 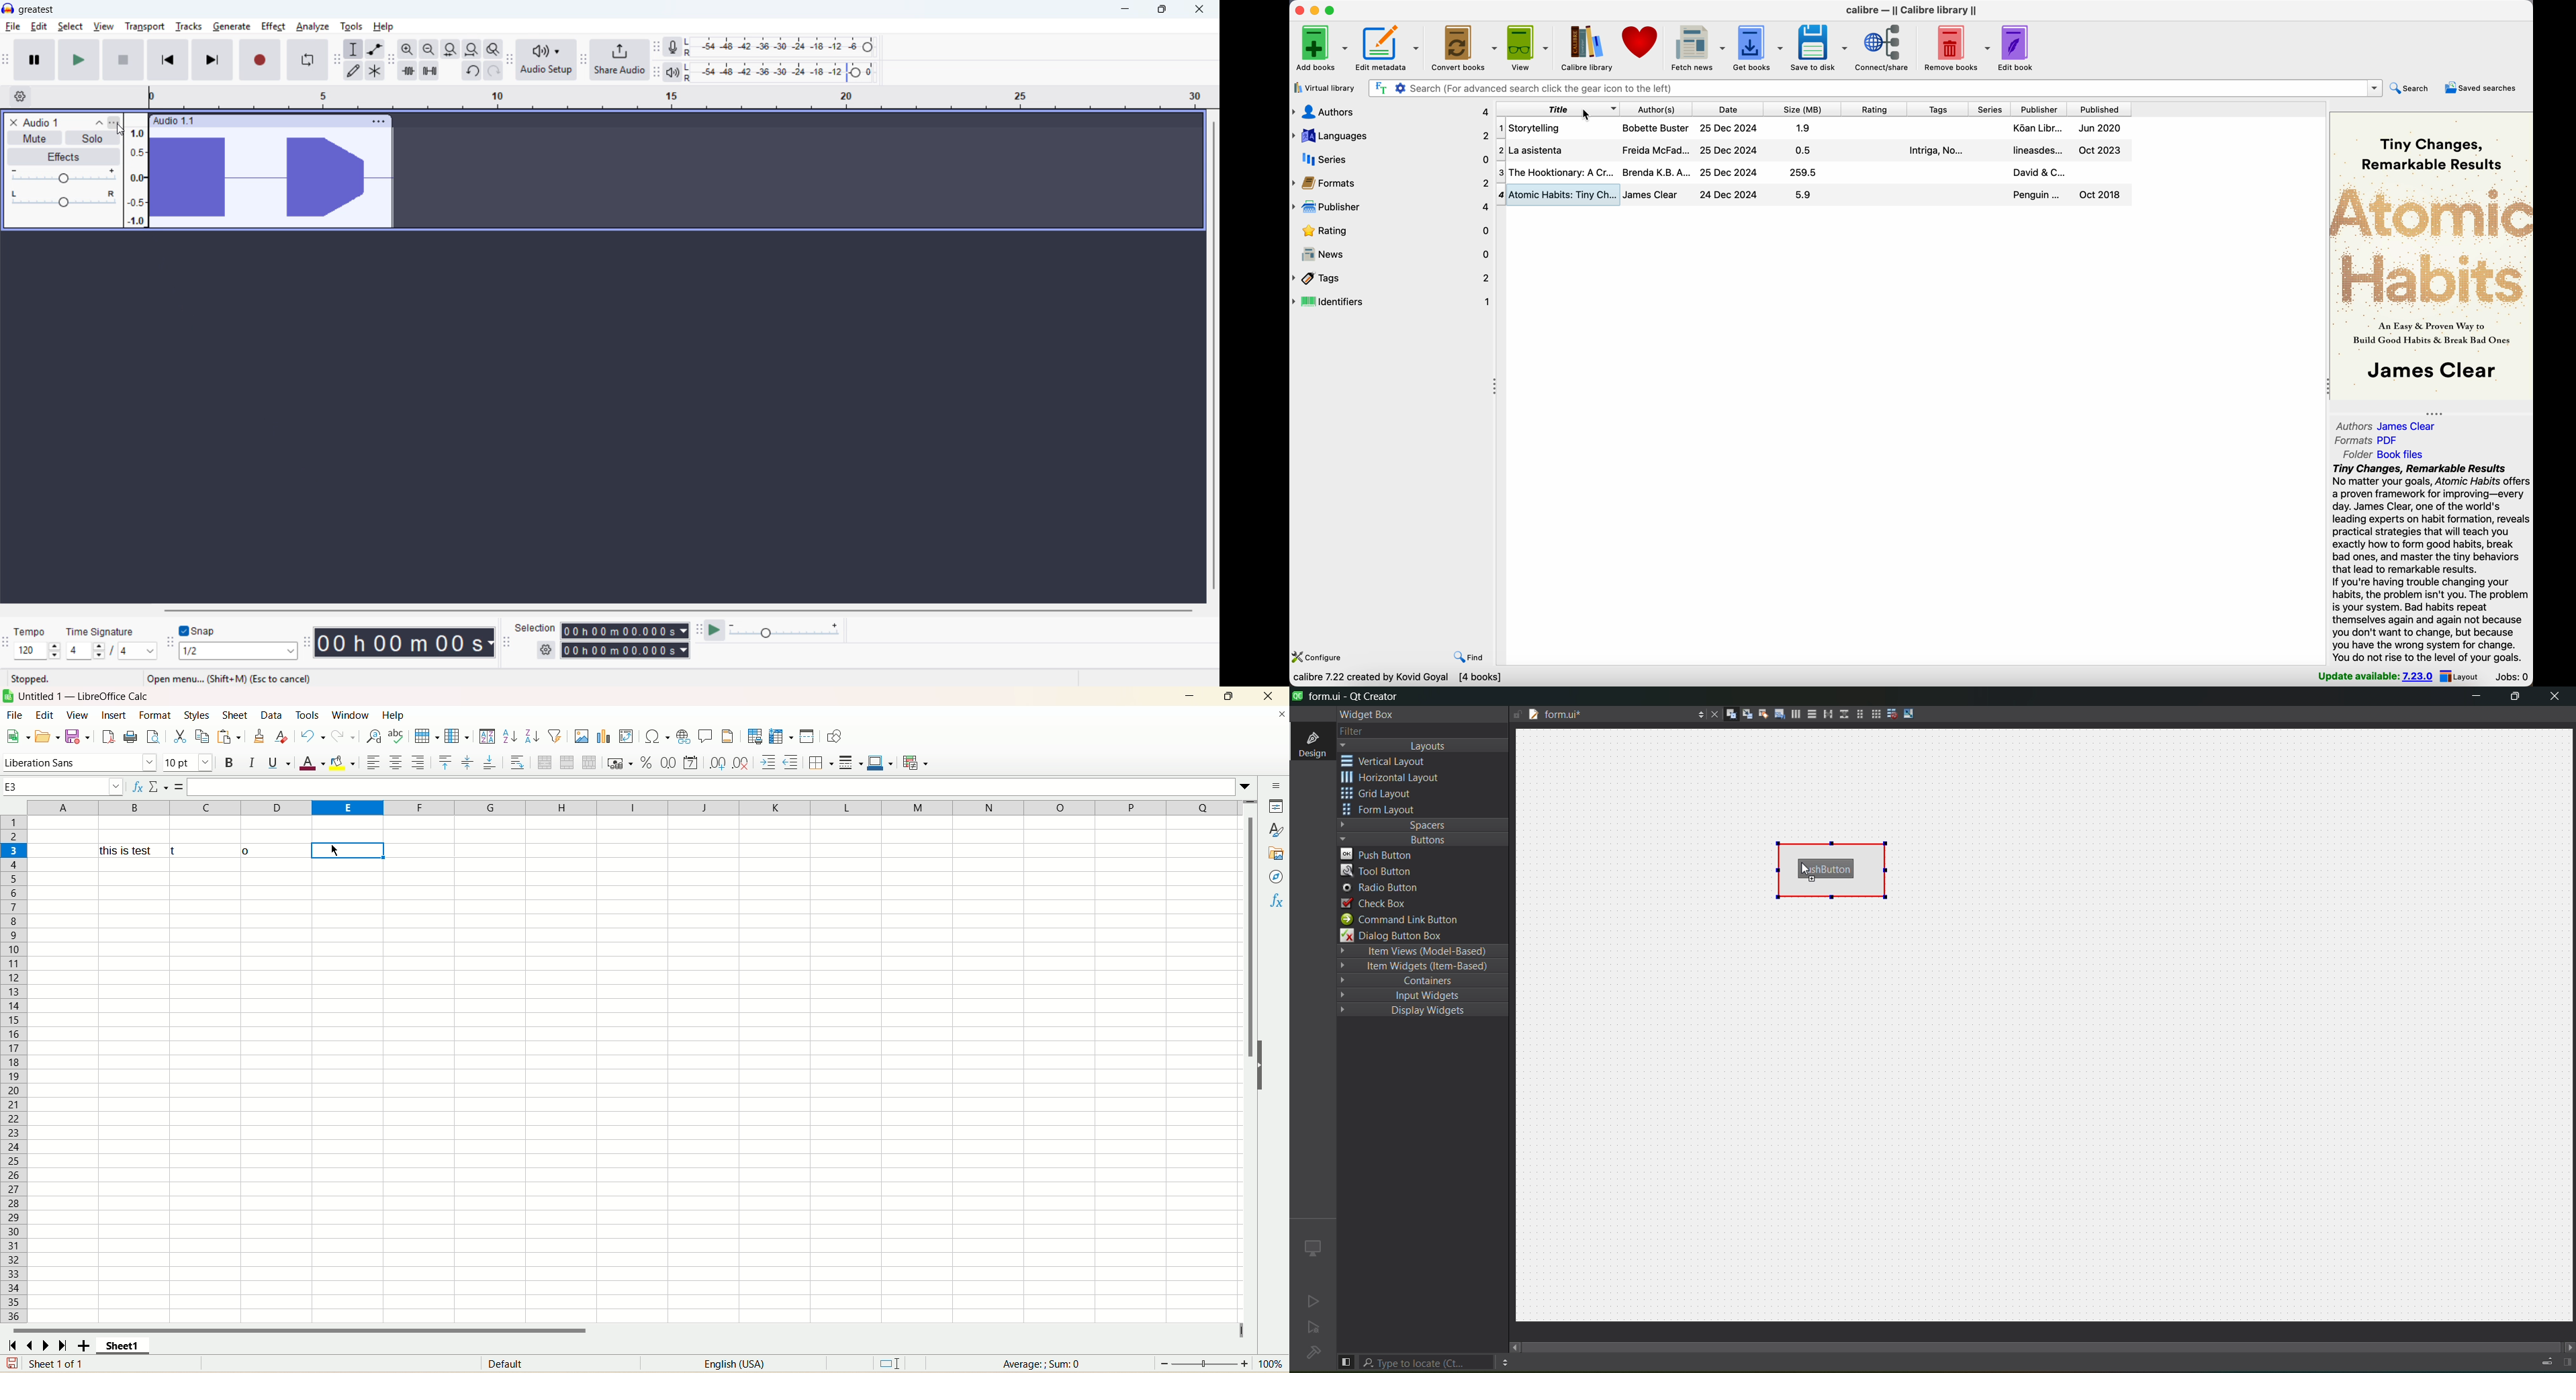 What do you see at coordinates (1504, 1362) in the screenshot?
I see `options` at bounding box center [1504, 1362].